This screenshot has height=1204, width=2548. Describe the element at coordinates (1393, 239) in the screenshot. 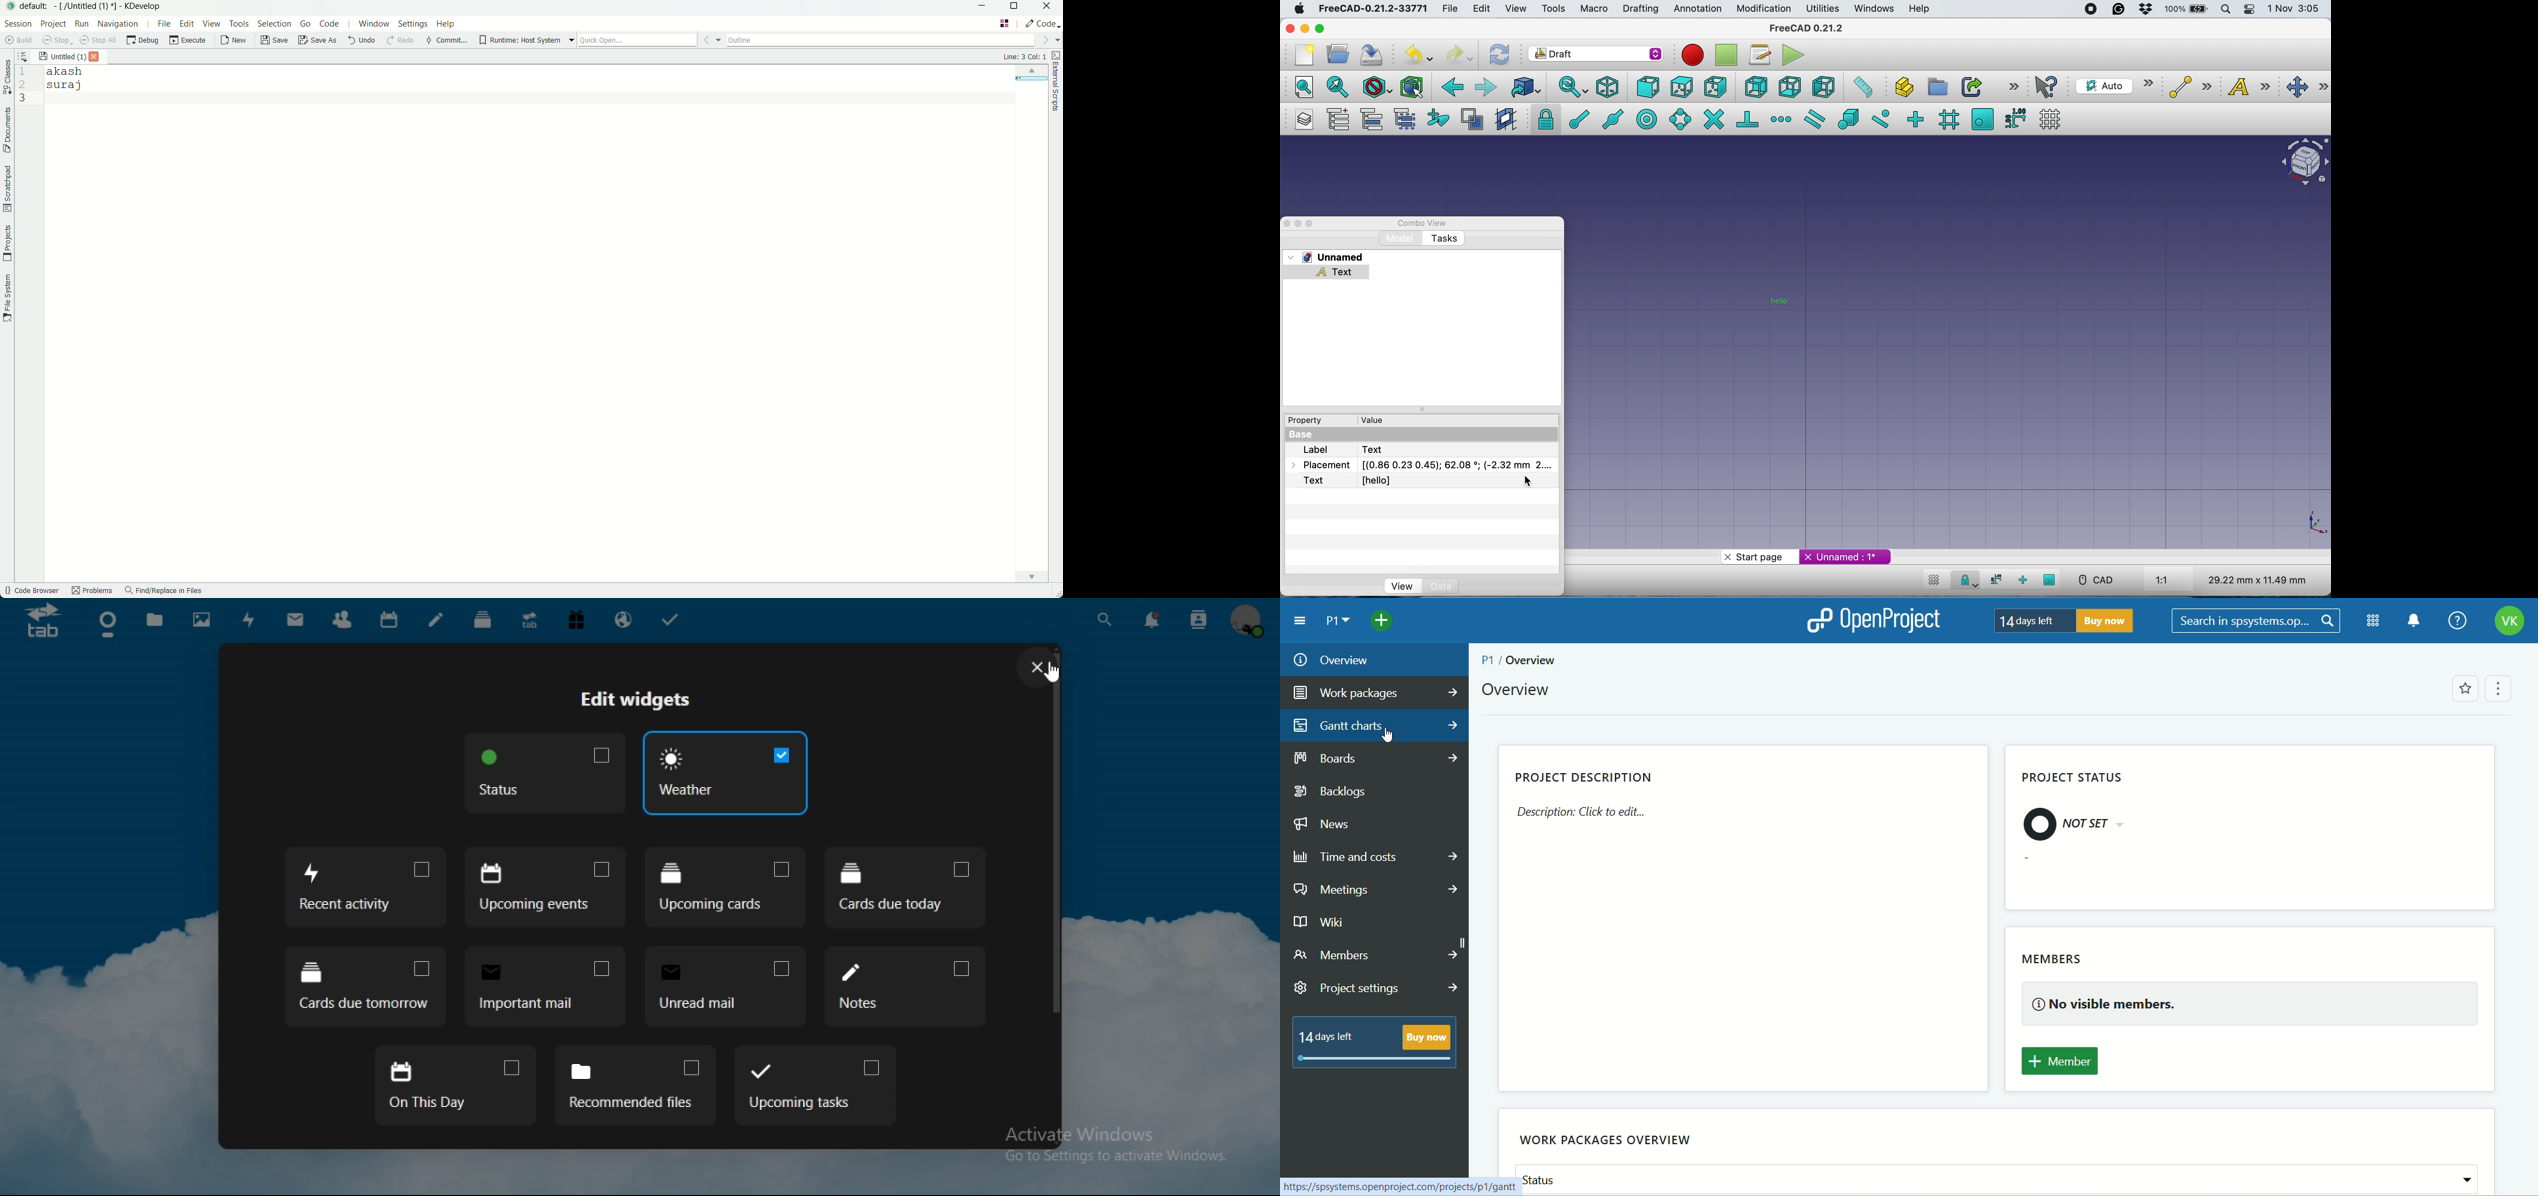

I see `model` at that location.